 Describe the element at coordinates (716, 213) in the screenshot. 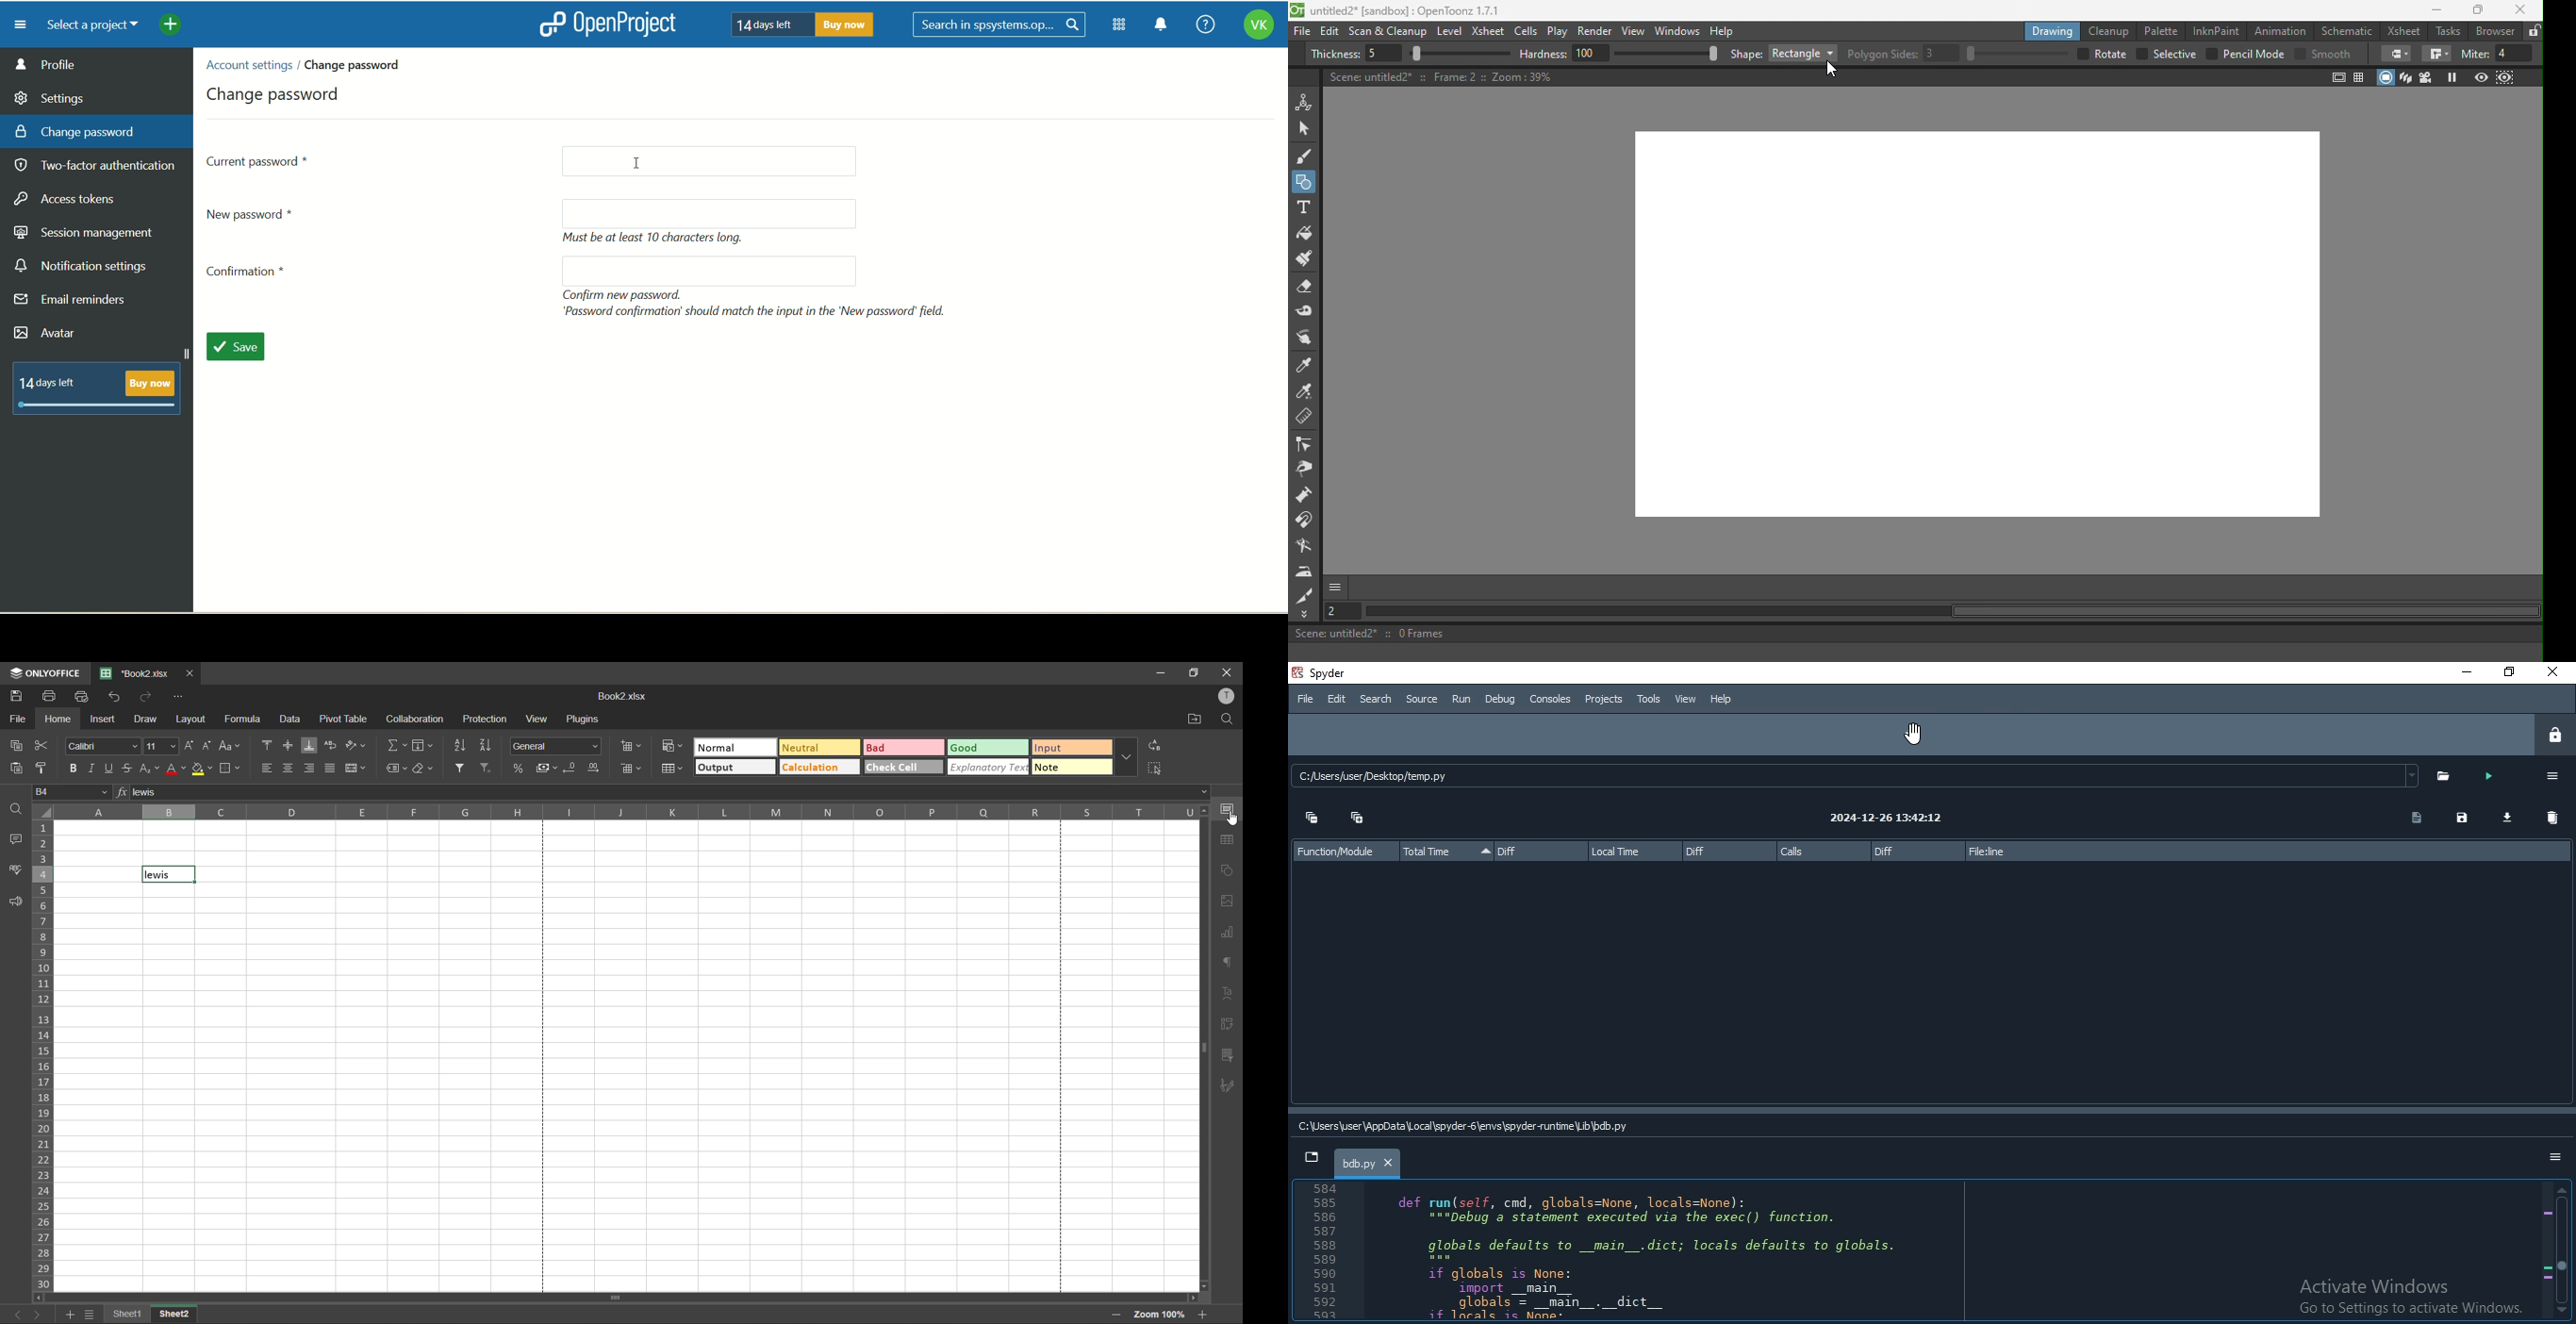

I see `blank space` at that location.